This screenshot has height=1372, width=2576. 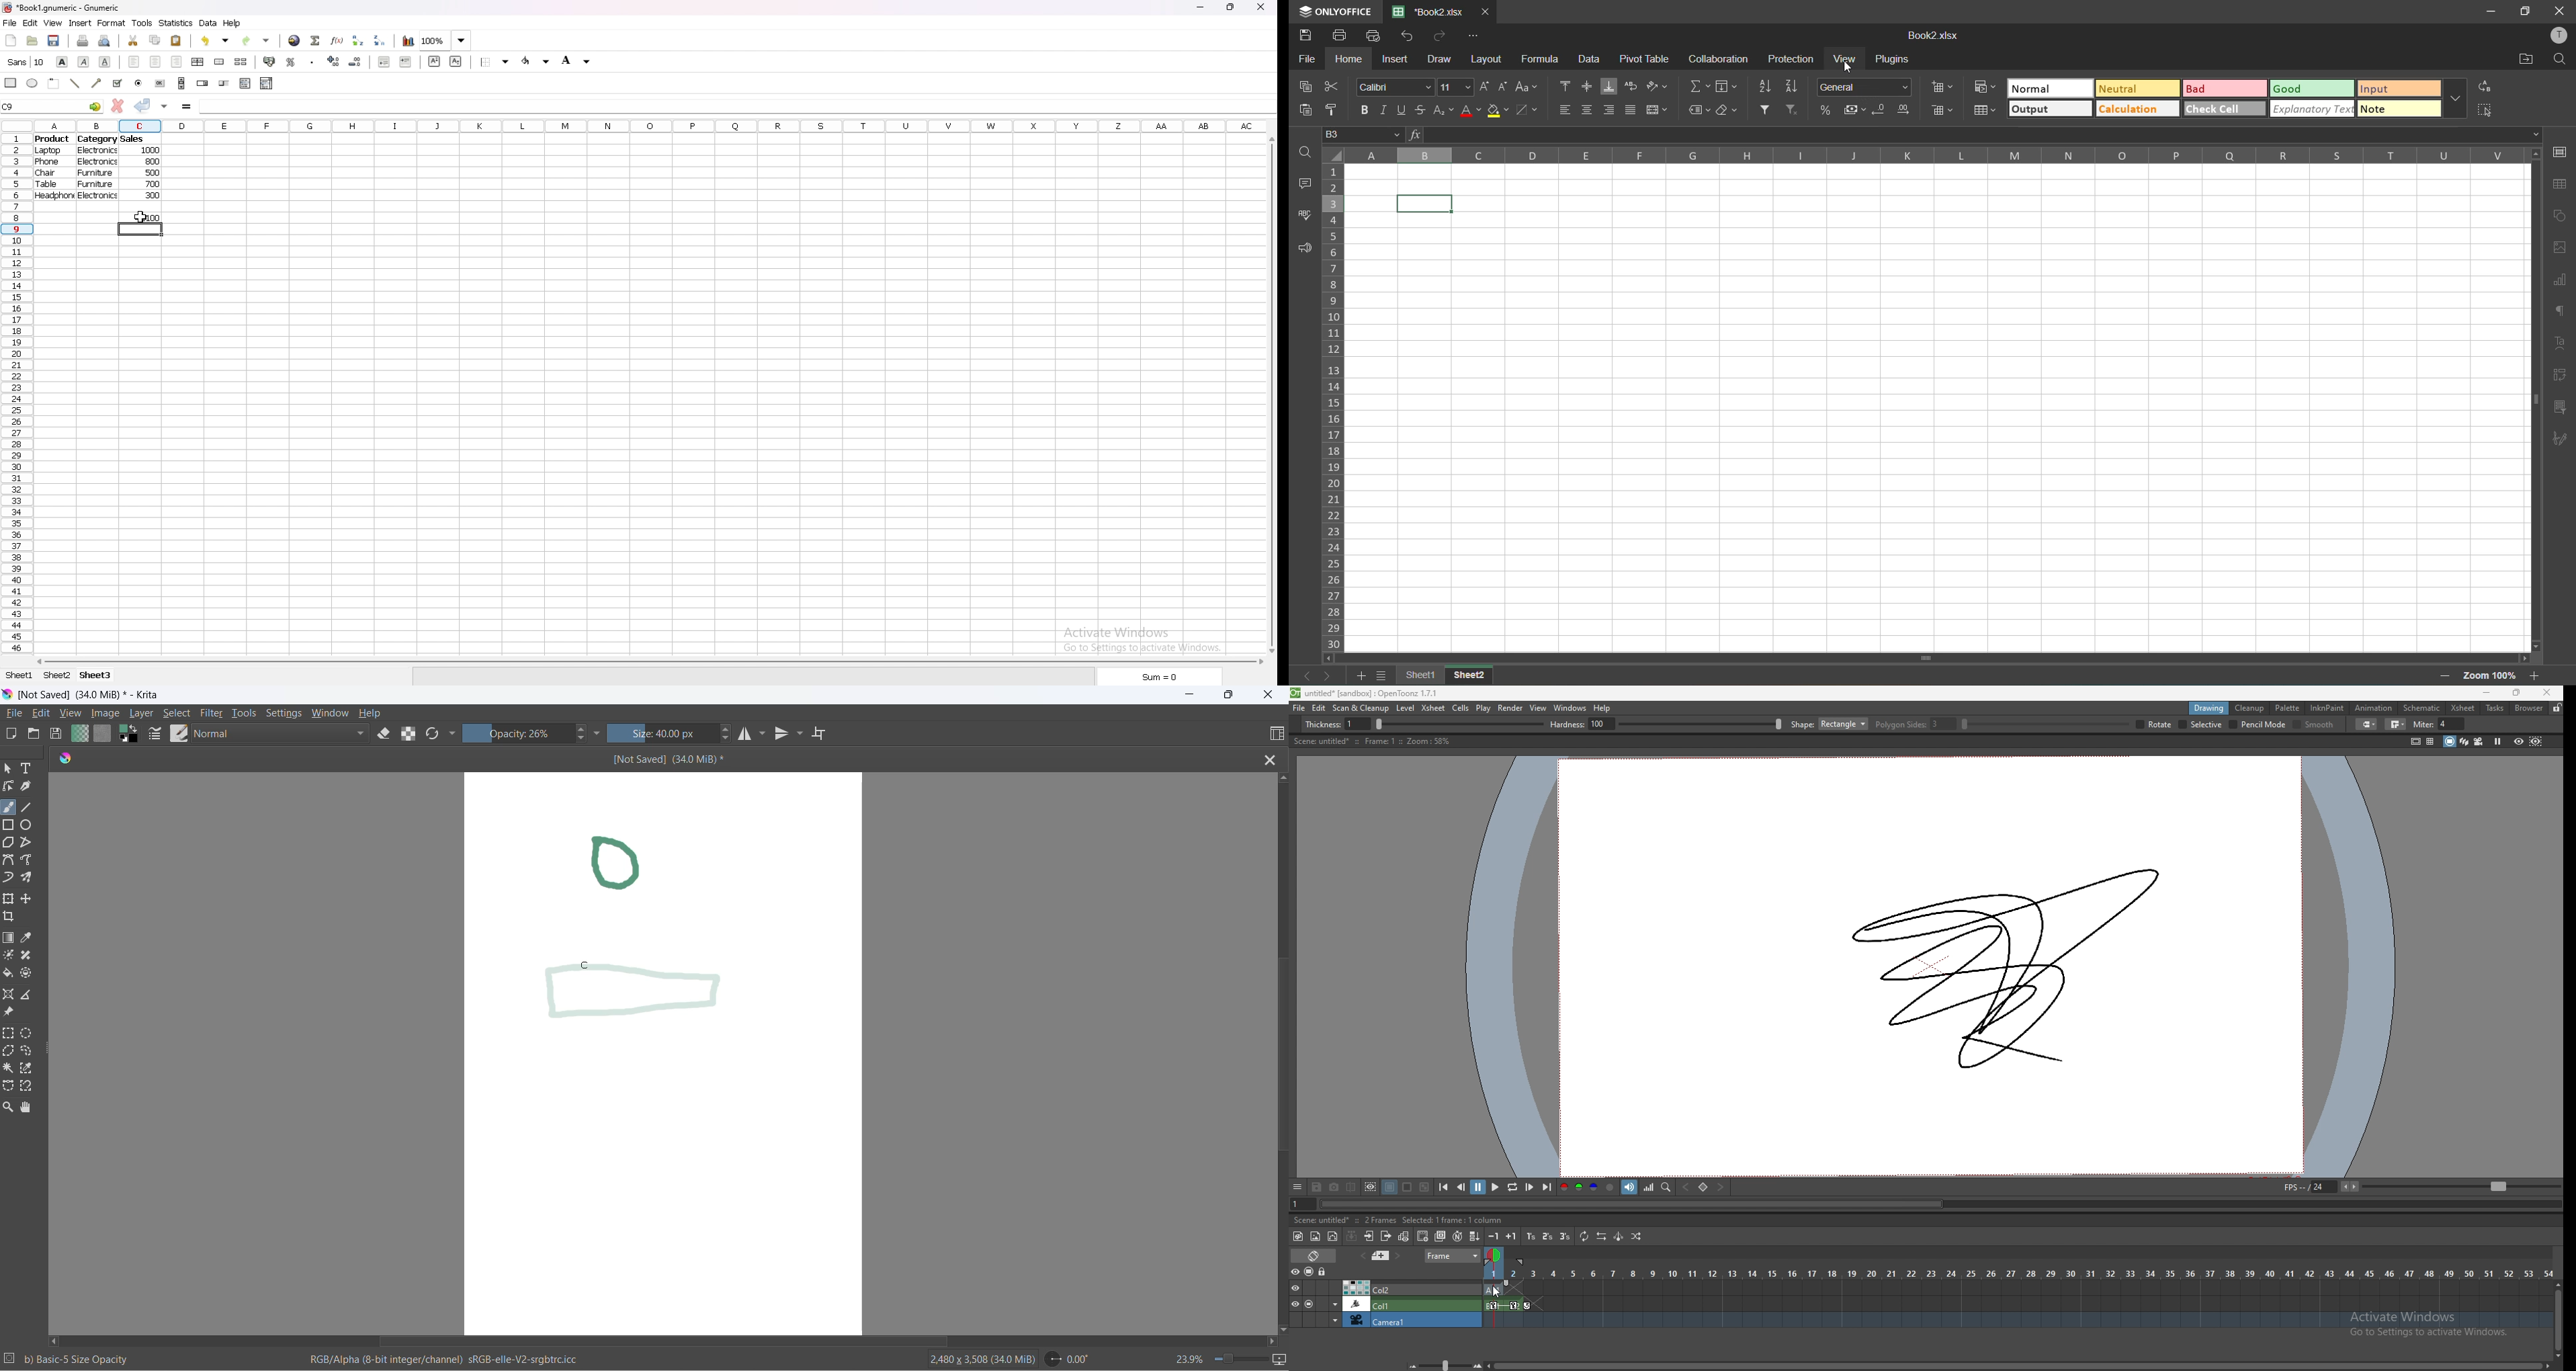 What do you see at coordinates (334, 63) in the screenshot?
I see `increase decimal` at bounding box center [334, 63].